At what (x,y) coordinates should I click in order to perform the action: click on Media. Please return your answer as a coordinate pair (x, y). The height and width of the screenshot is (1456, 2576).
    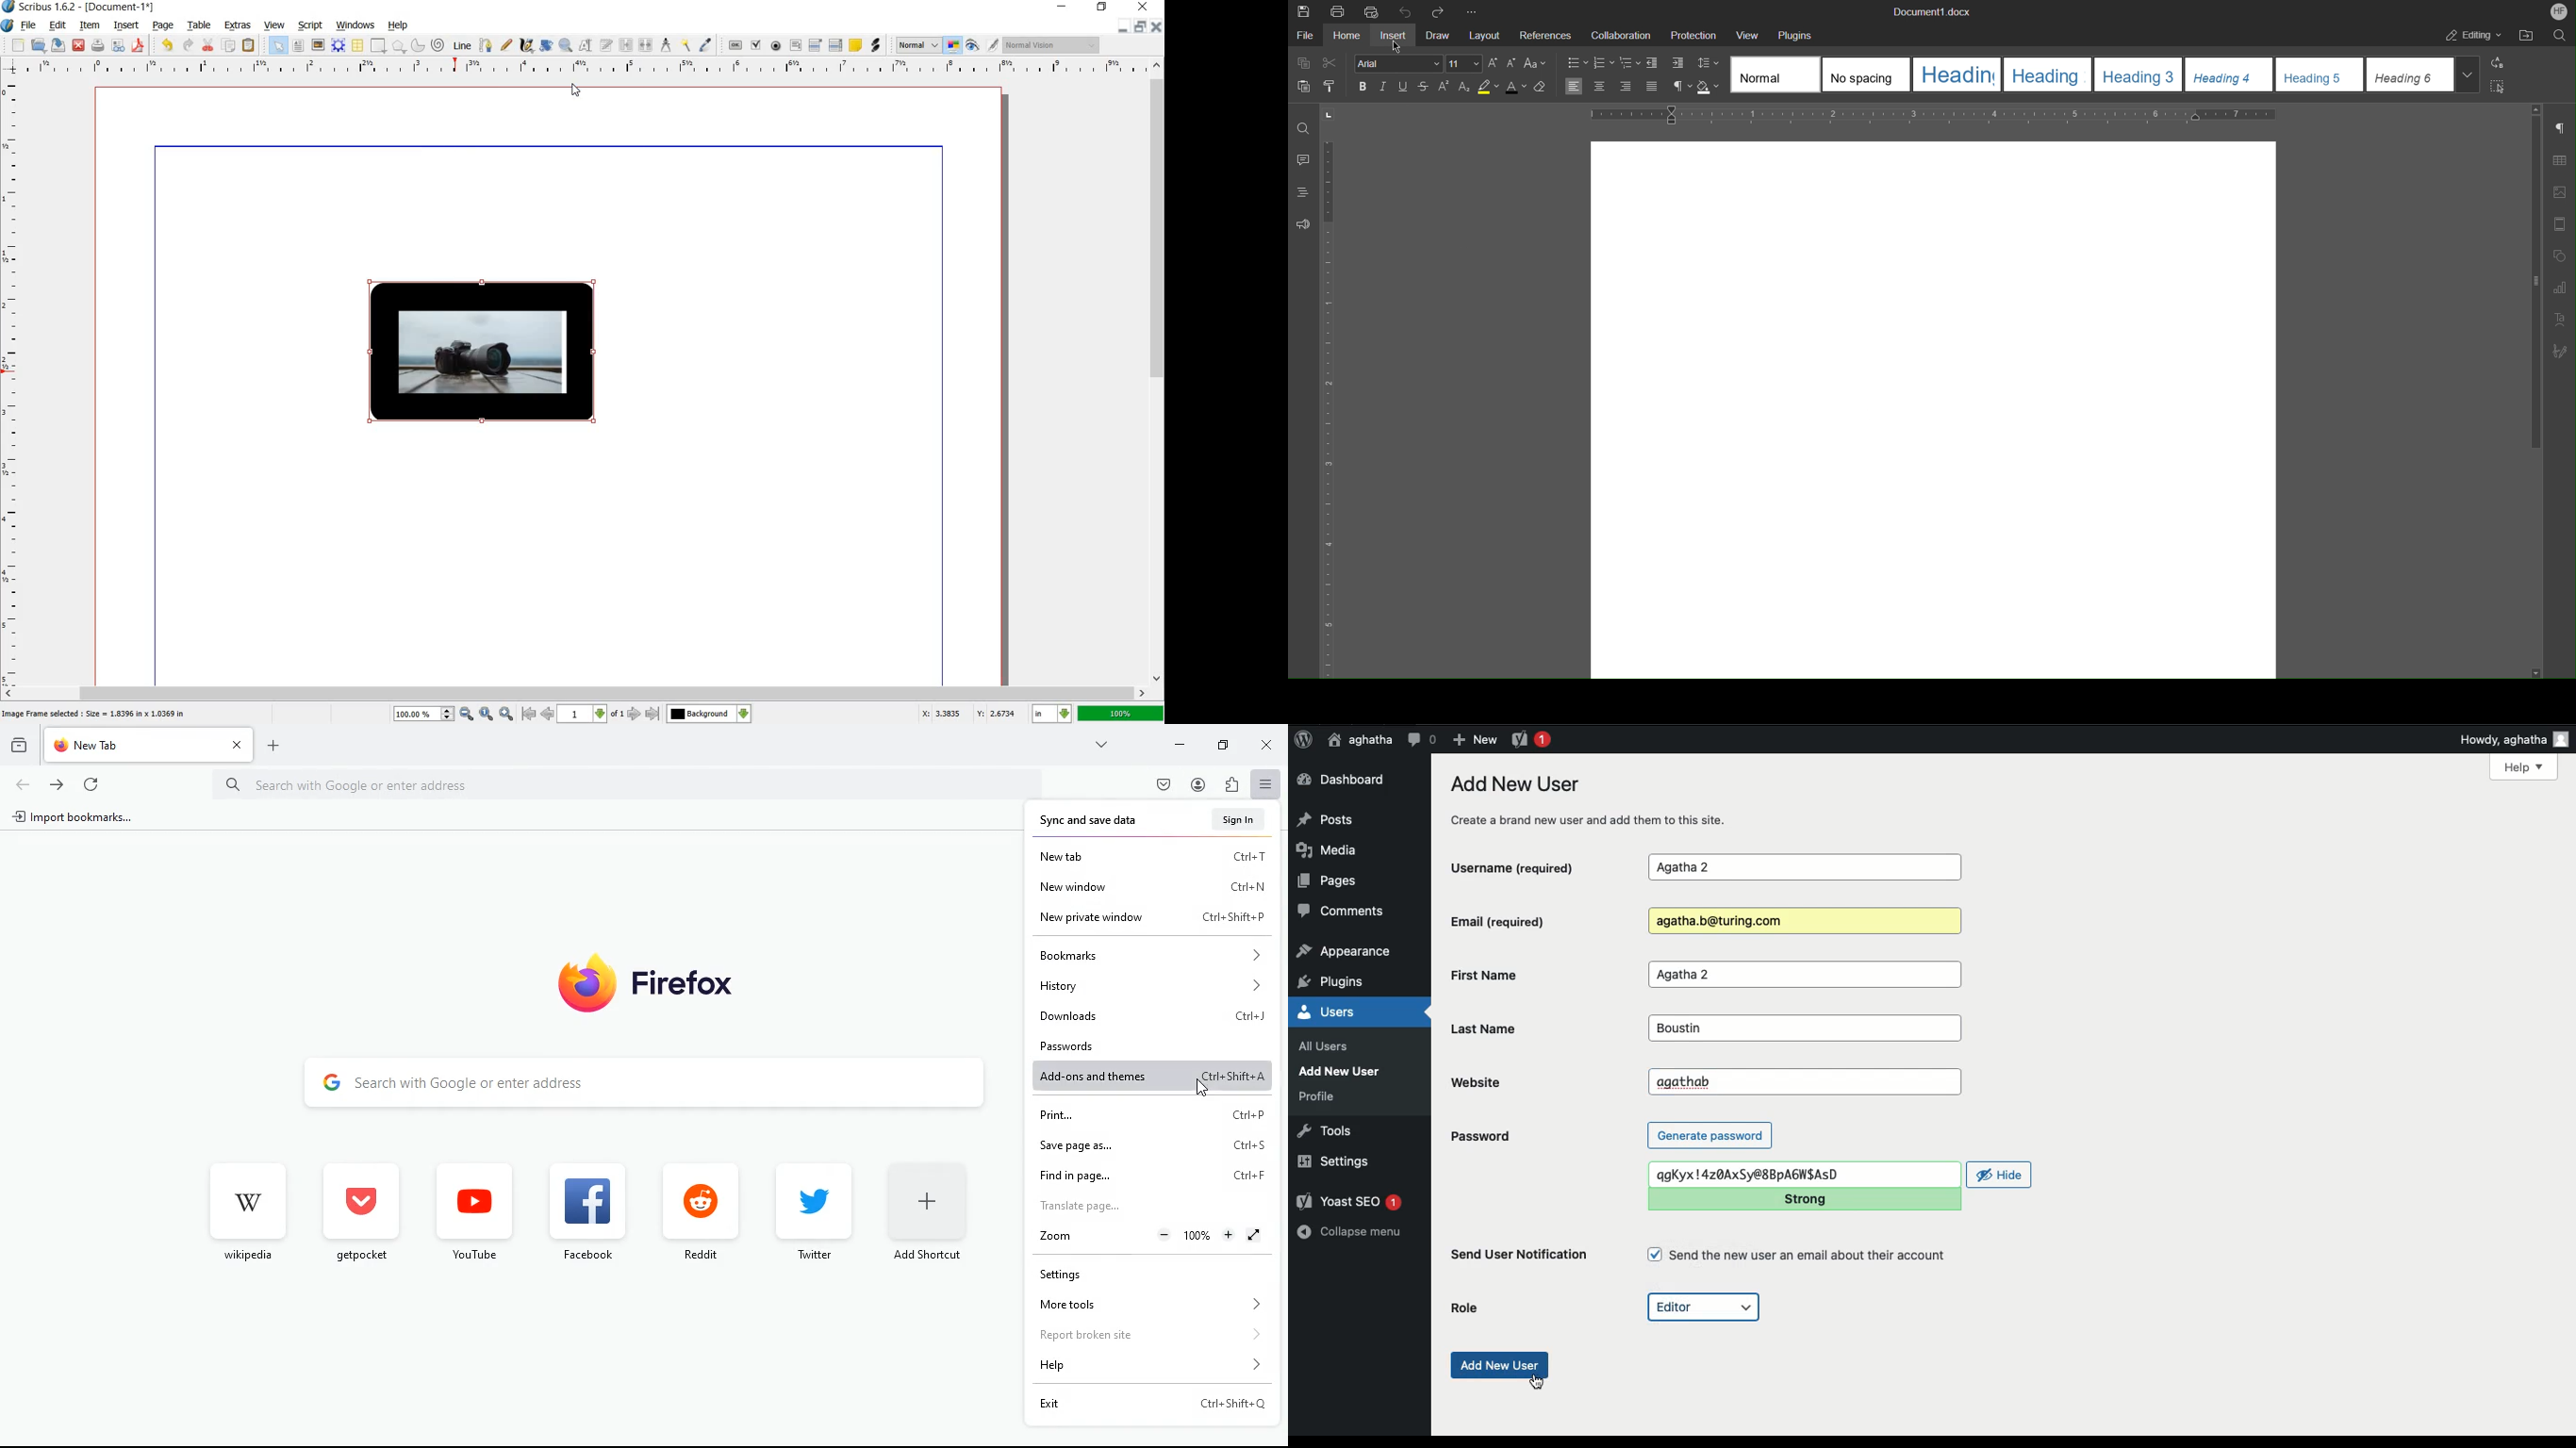
    Looking at the image, I should click on (1333, 850).